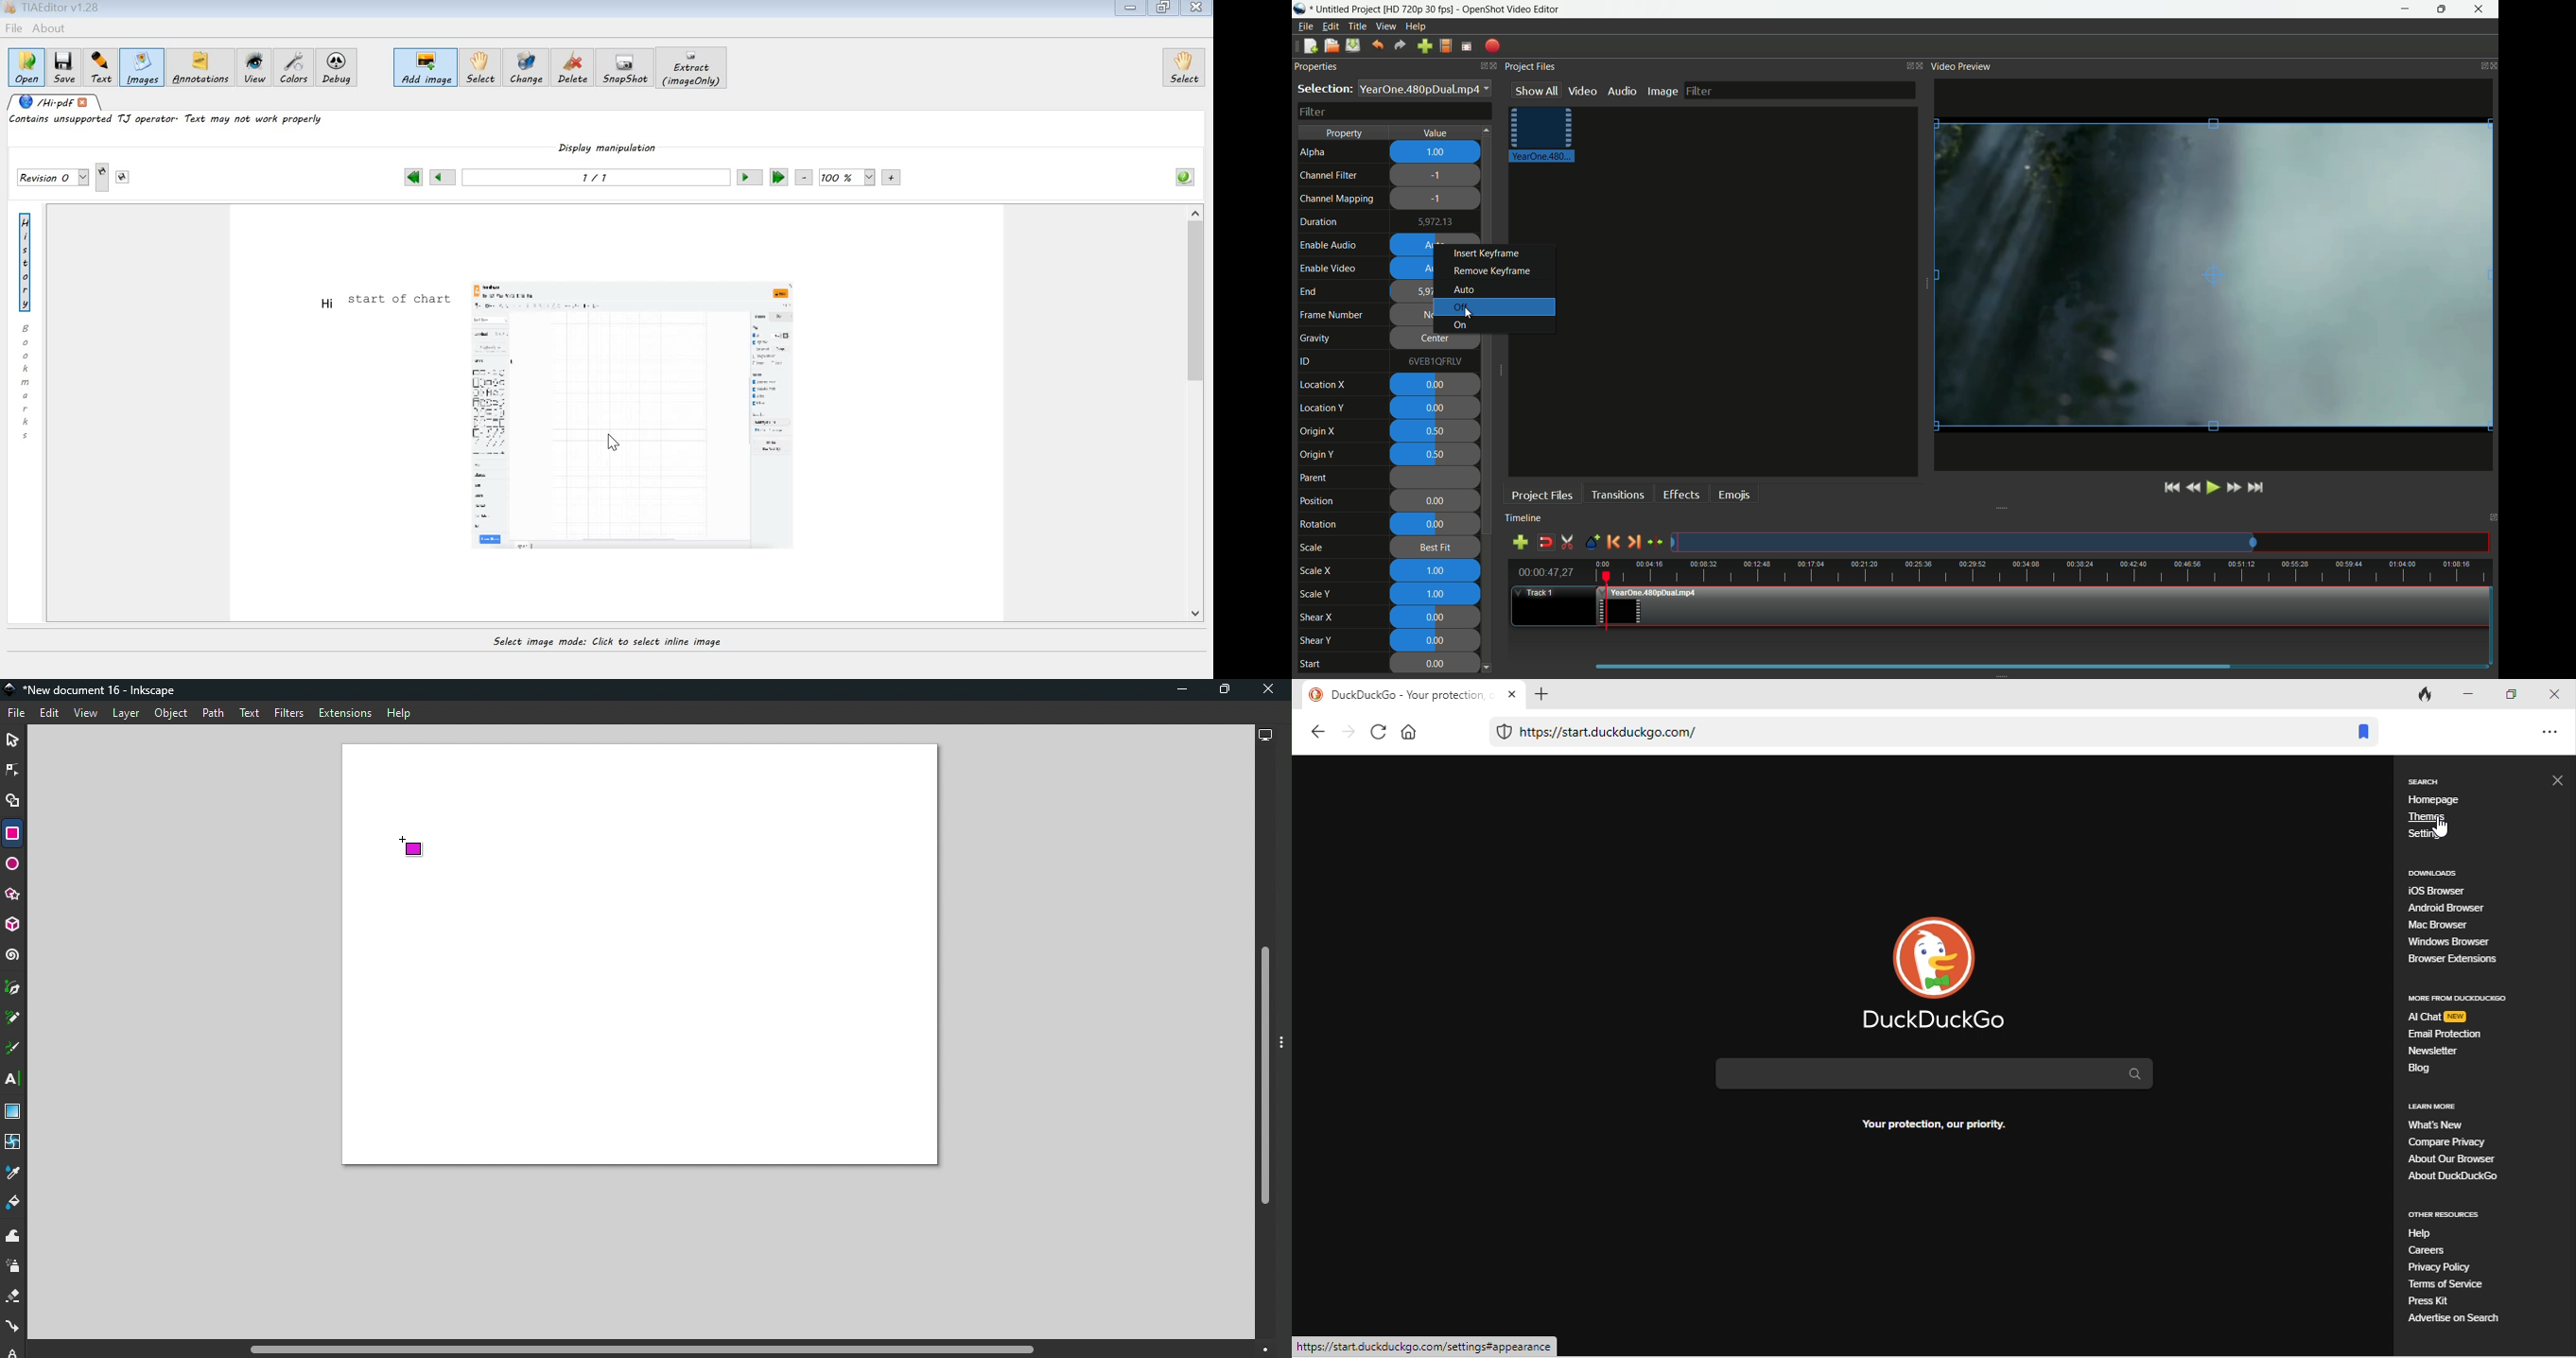 Image resolution: width=2576 pixels, height=1372 pixels. What do you see at coordinates (141, 69) in the screenshot?
I see `images` at bounding box center [141, 69].